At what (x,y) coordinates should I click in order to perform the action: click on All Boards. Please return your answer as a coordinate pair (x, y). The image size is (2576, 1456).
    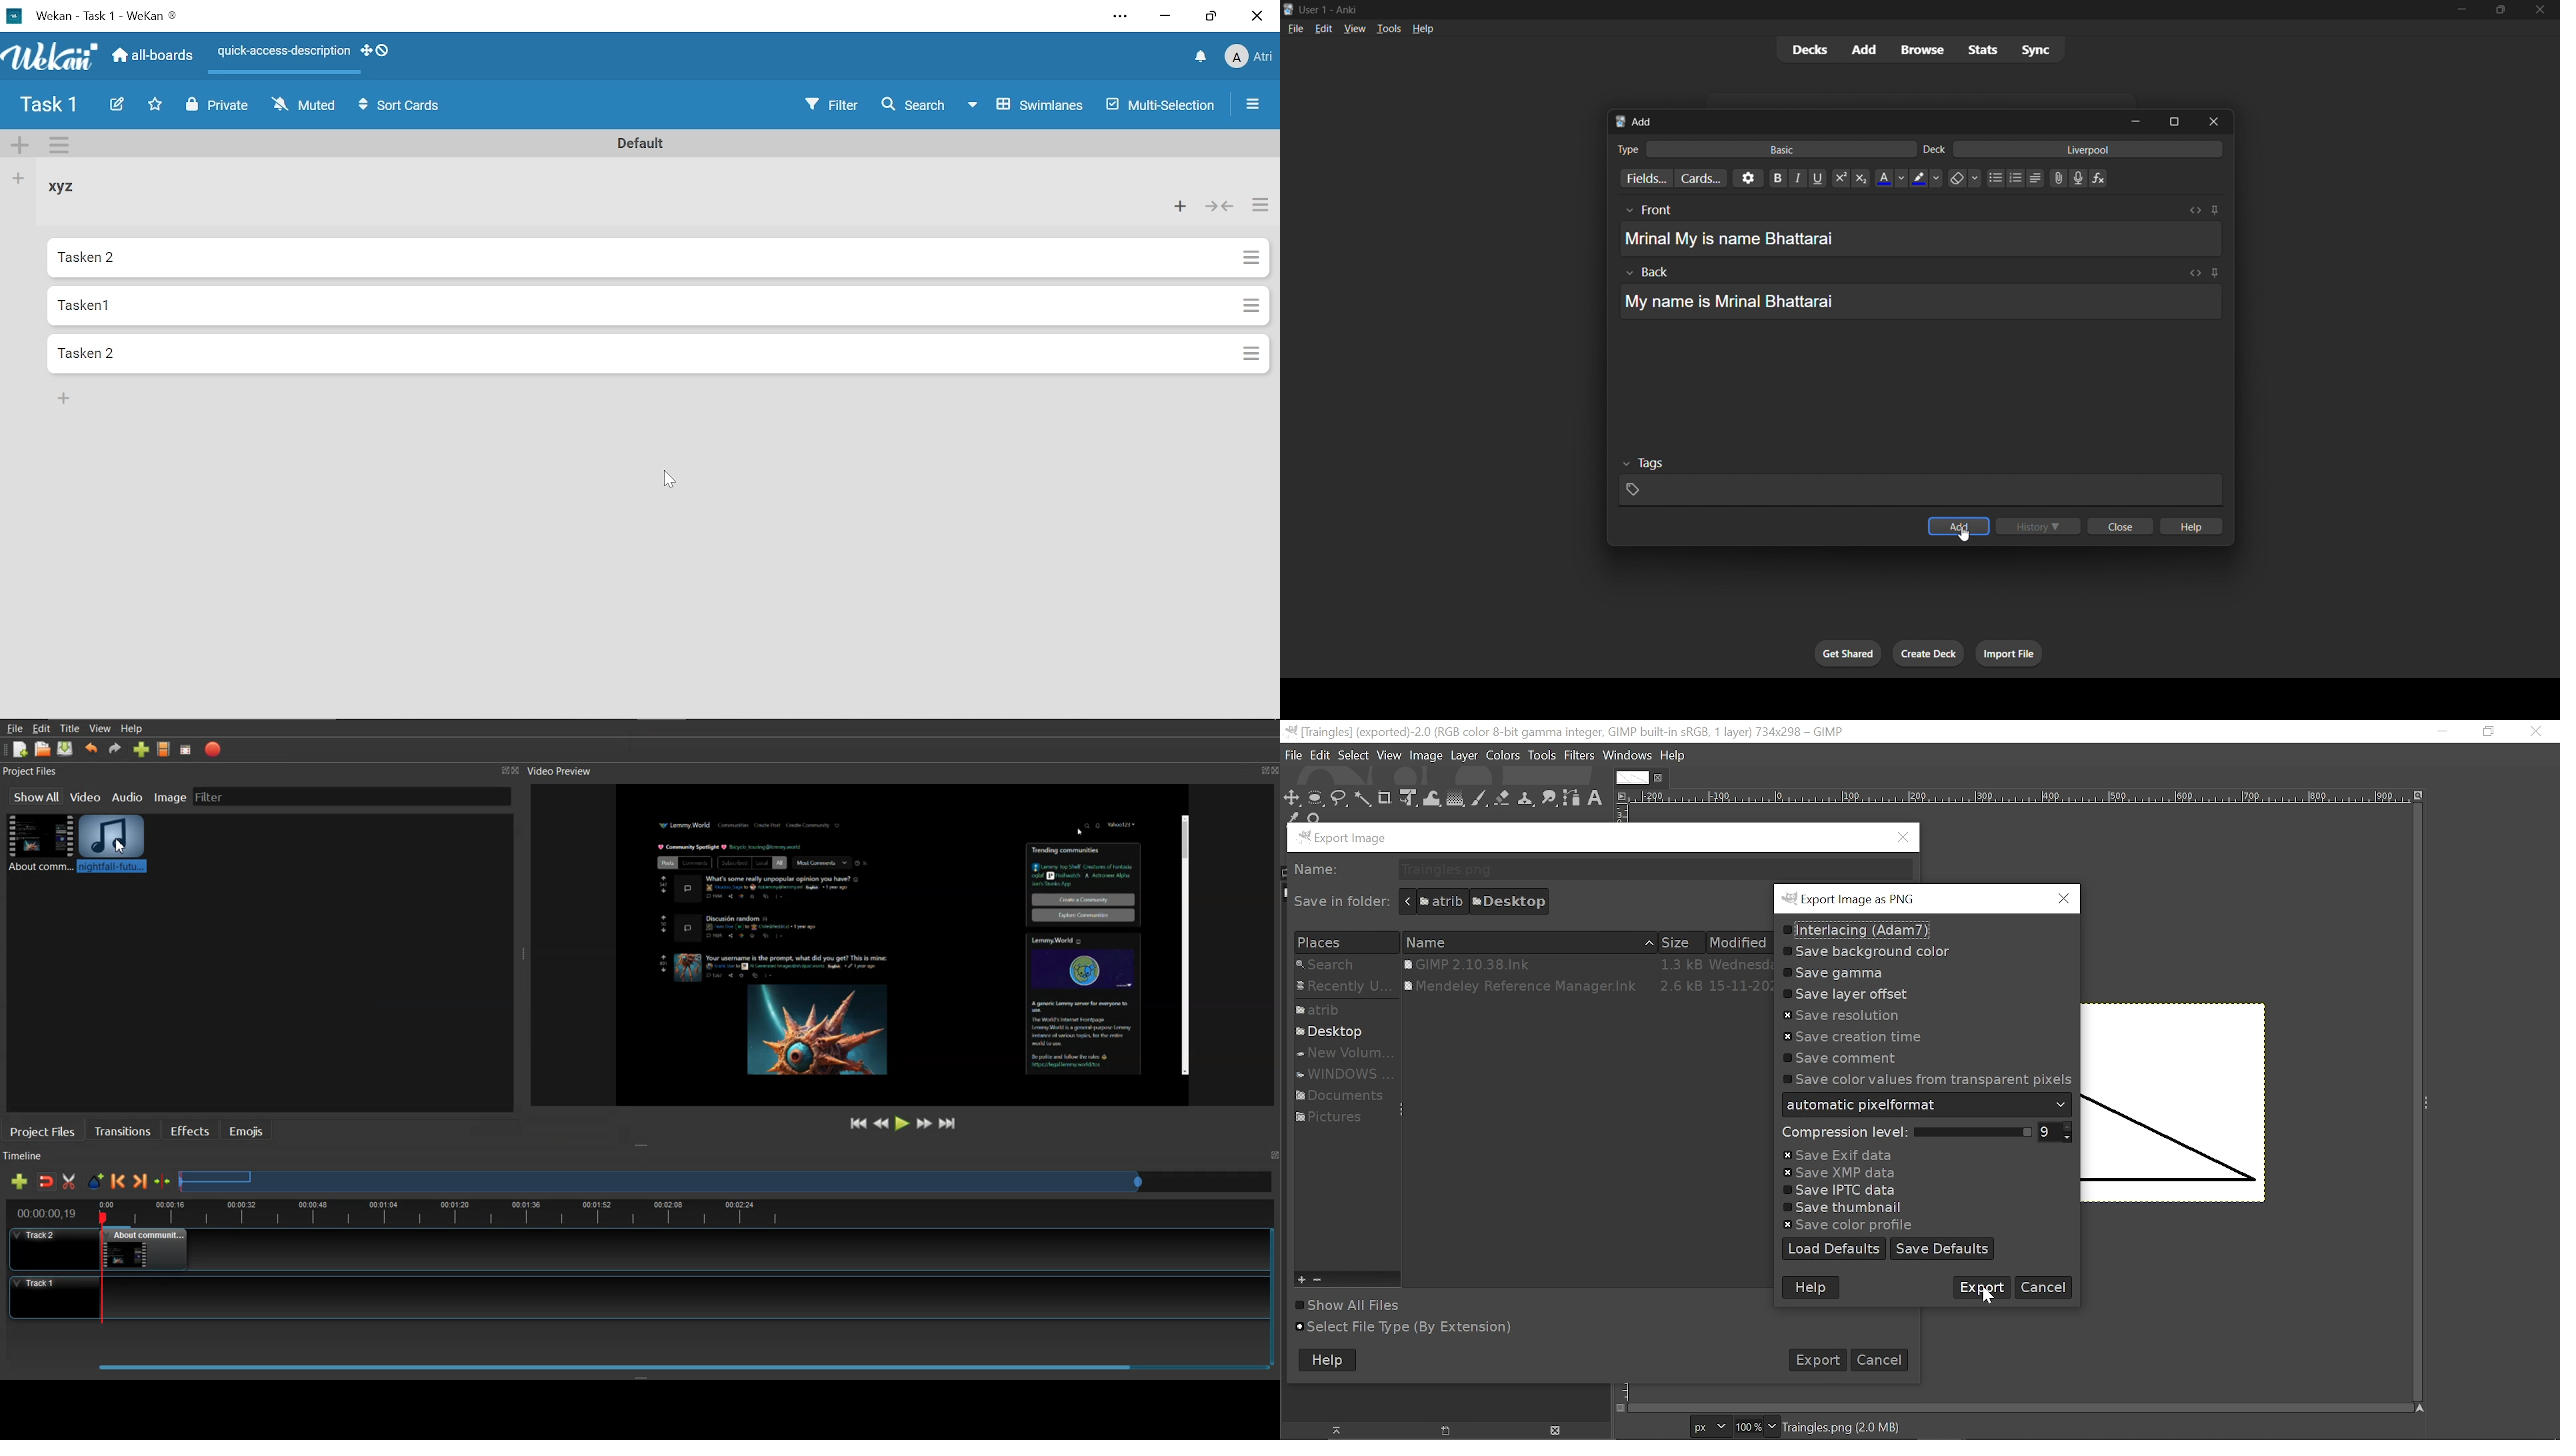
    Looking at the image, I should click on (153, 58).